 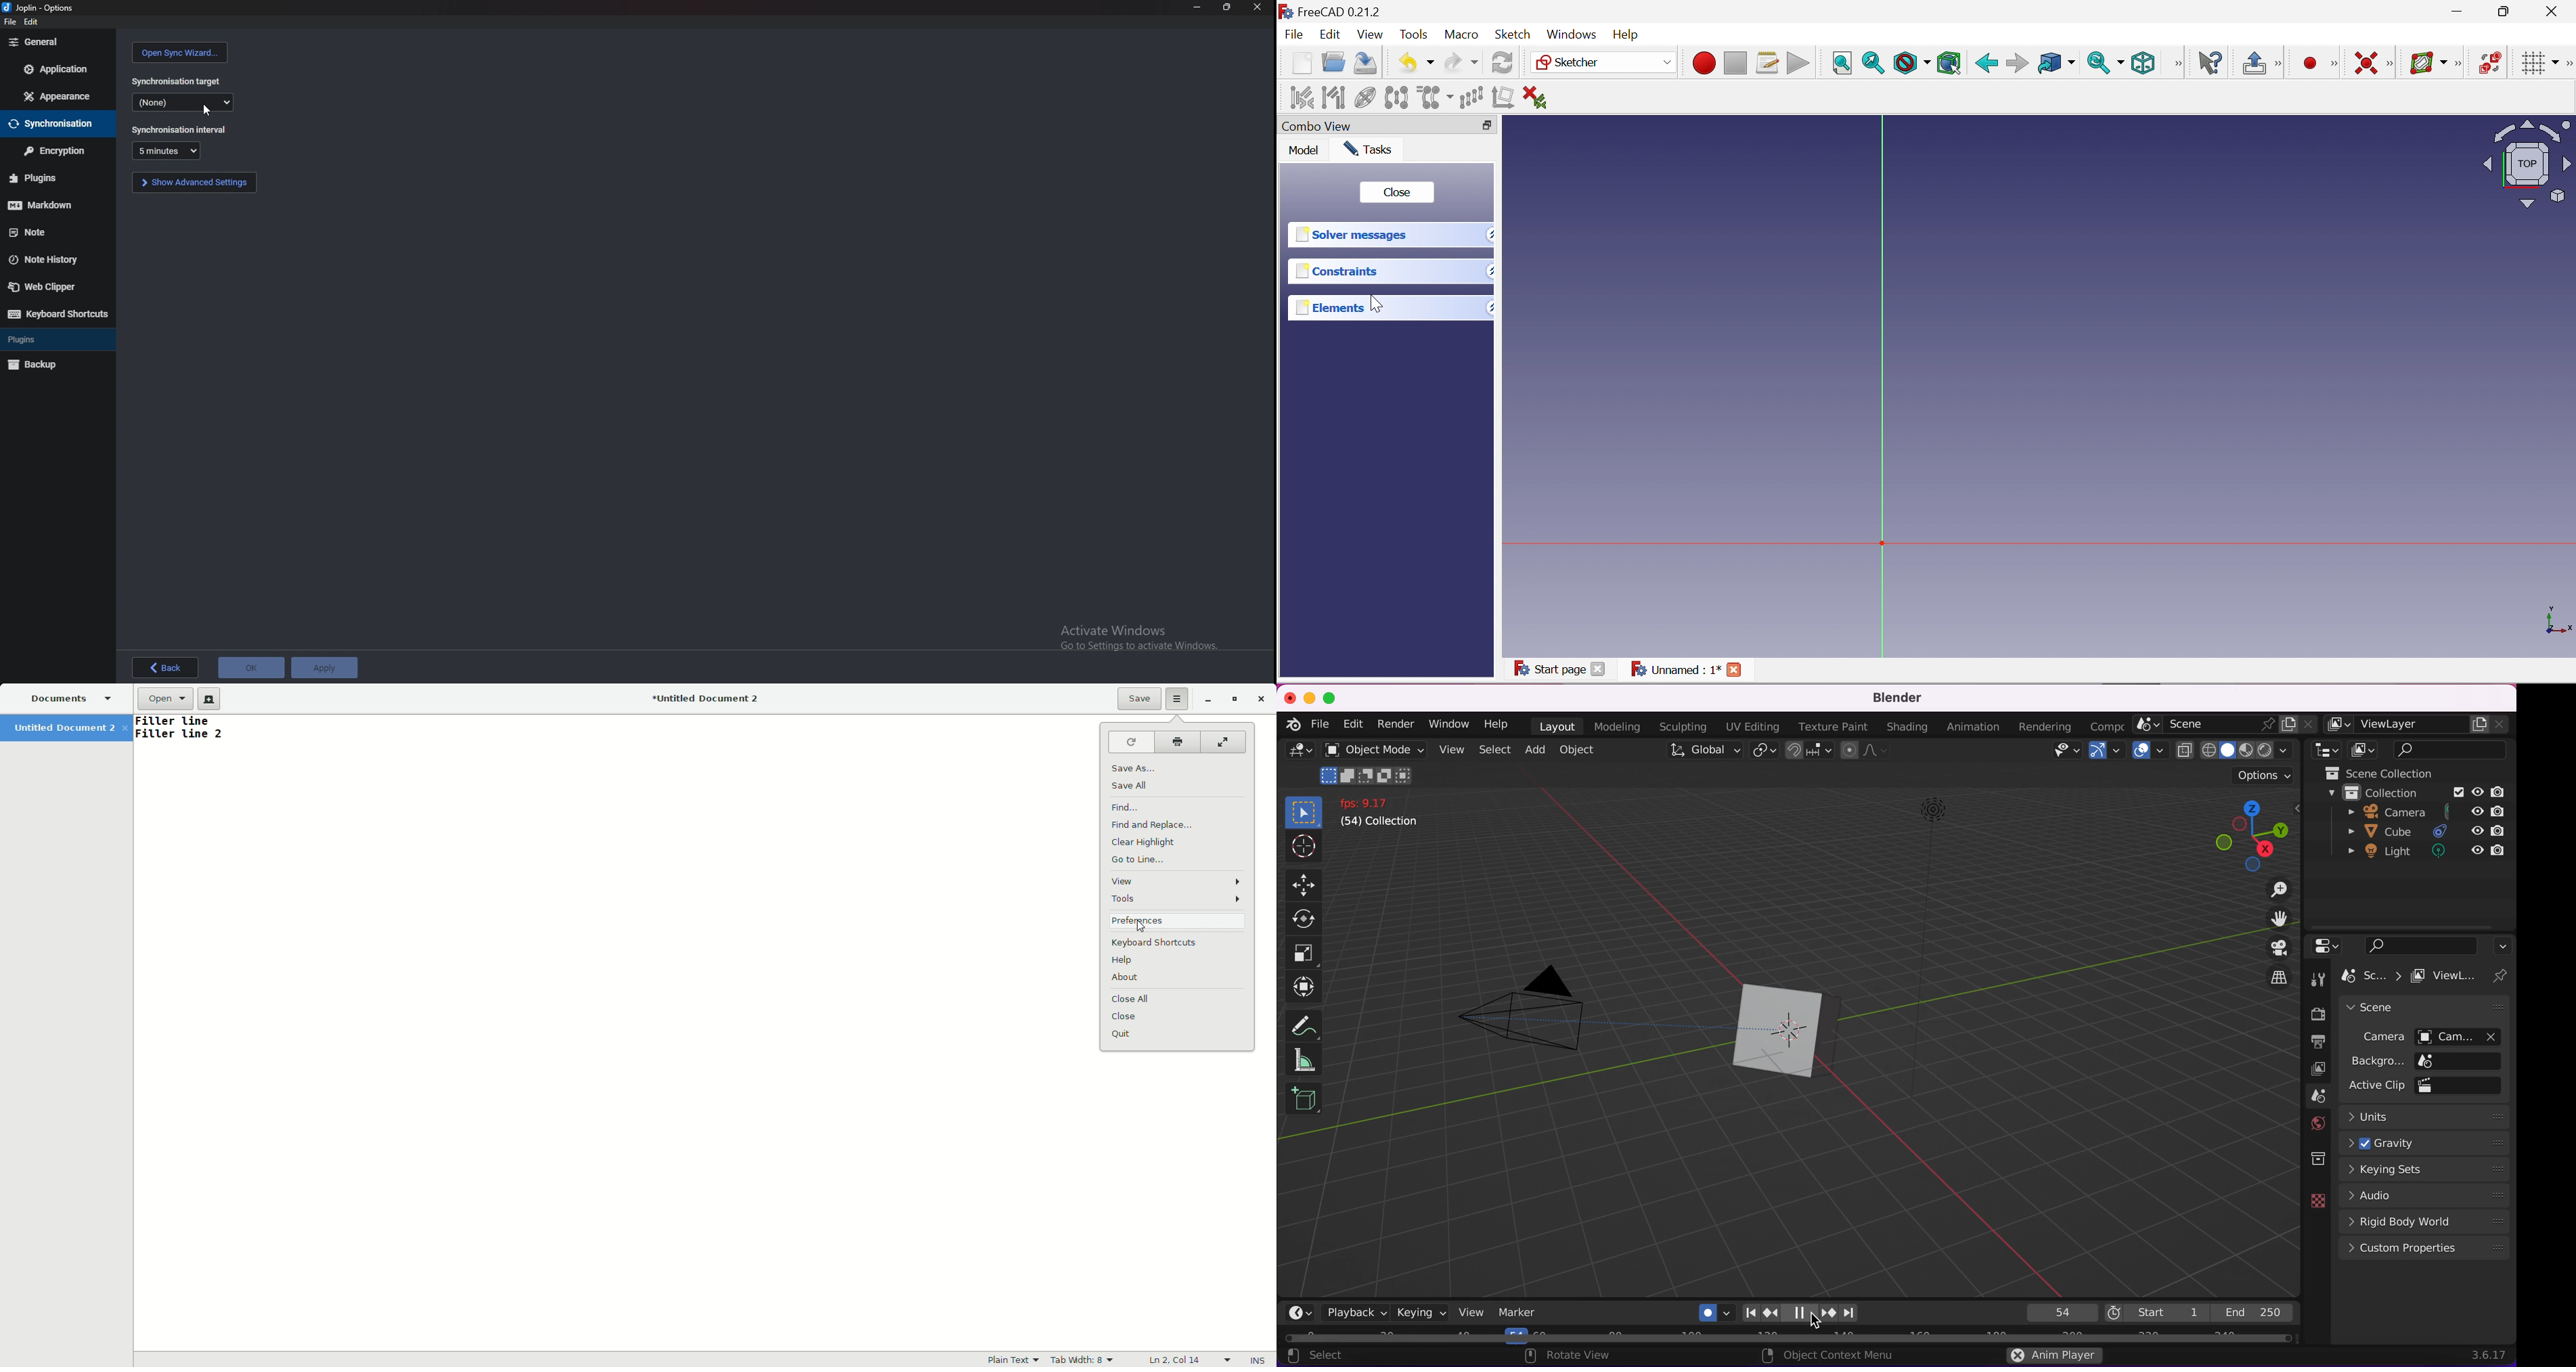 I want to click on ok, so click(x=252, y=668).